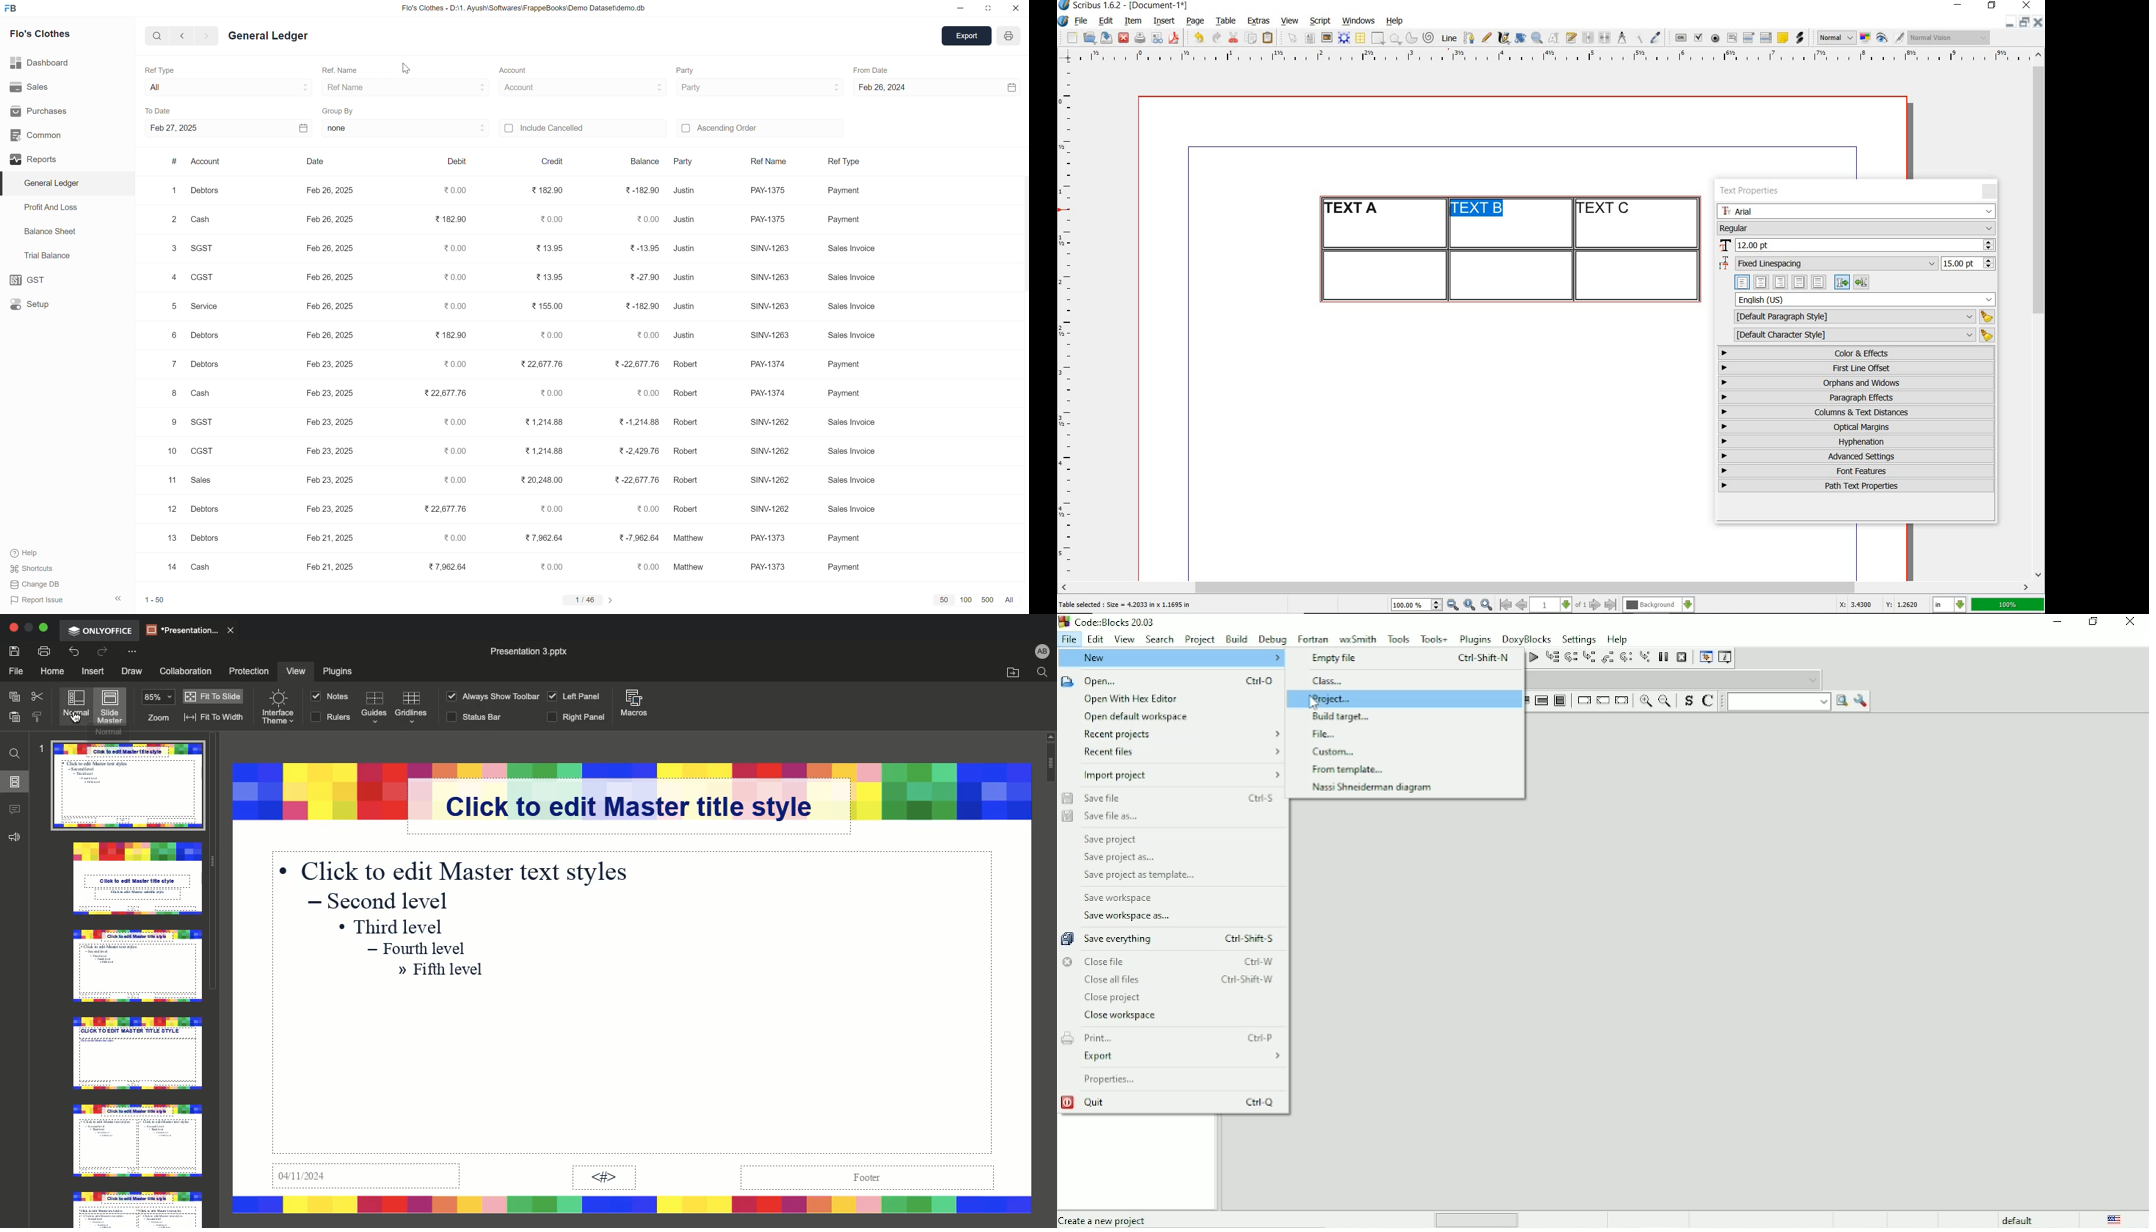 Image resolution: width=2156 pixels, height=1232 pixels. I want to click on font family, so click(1856, 211).